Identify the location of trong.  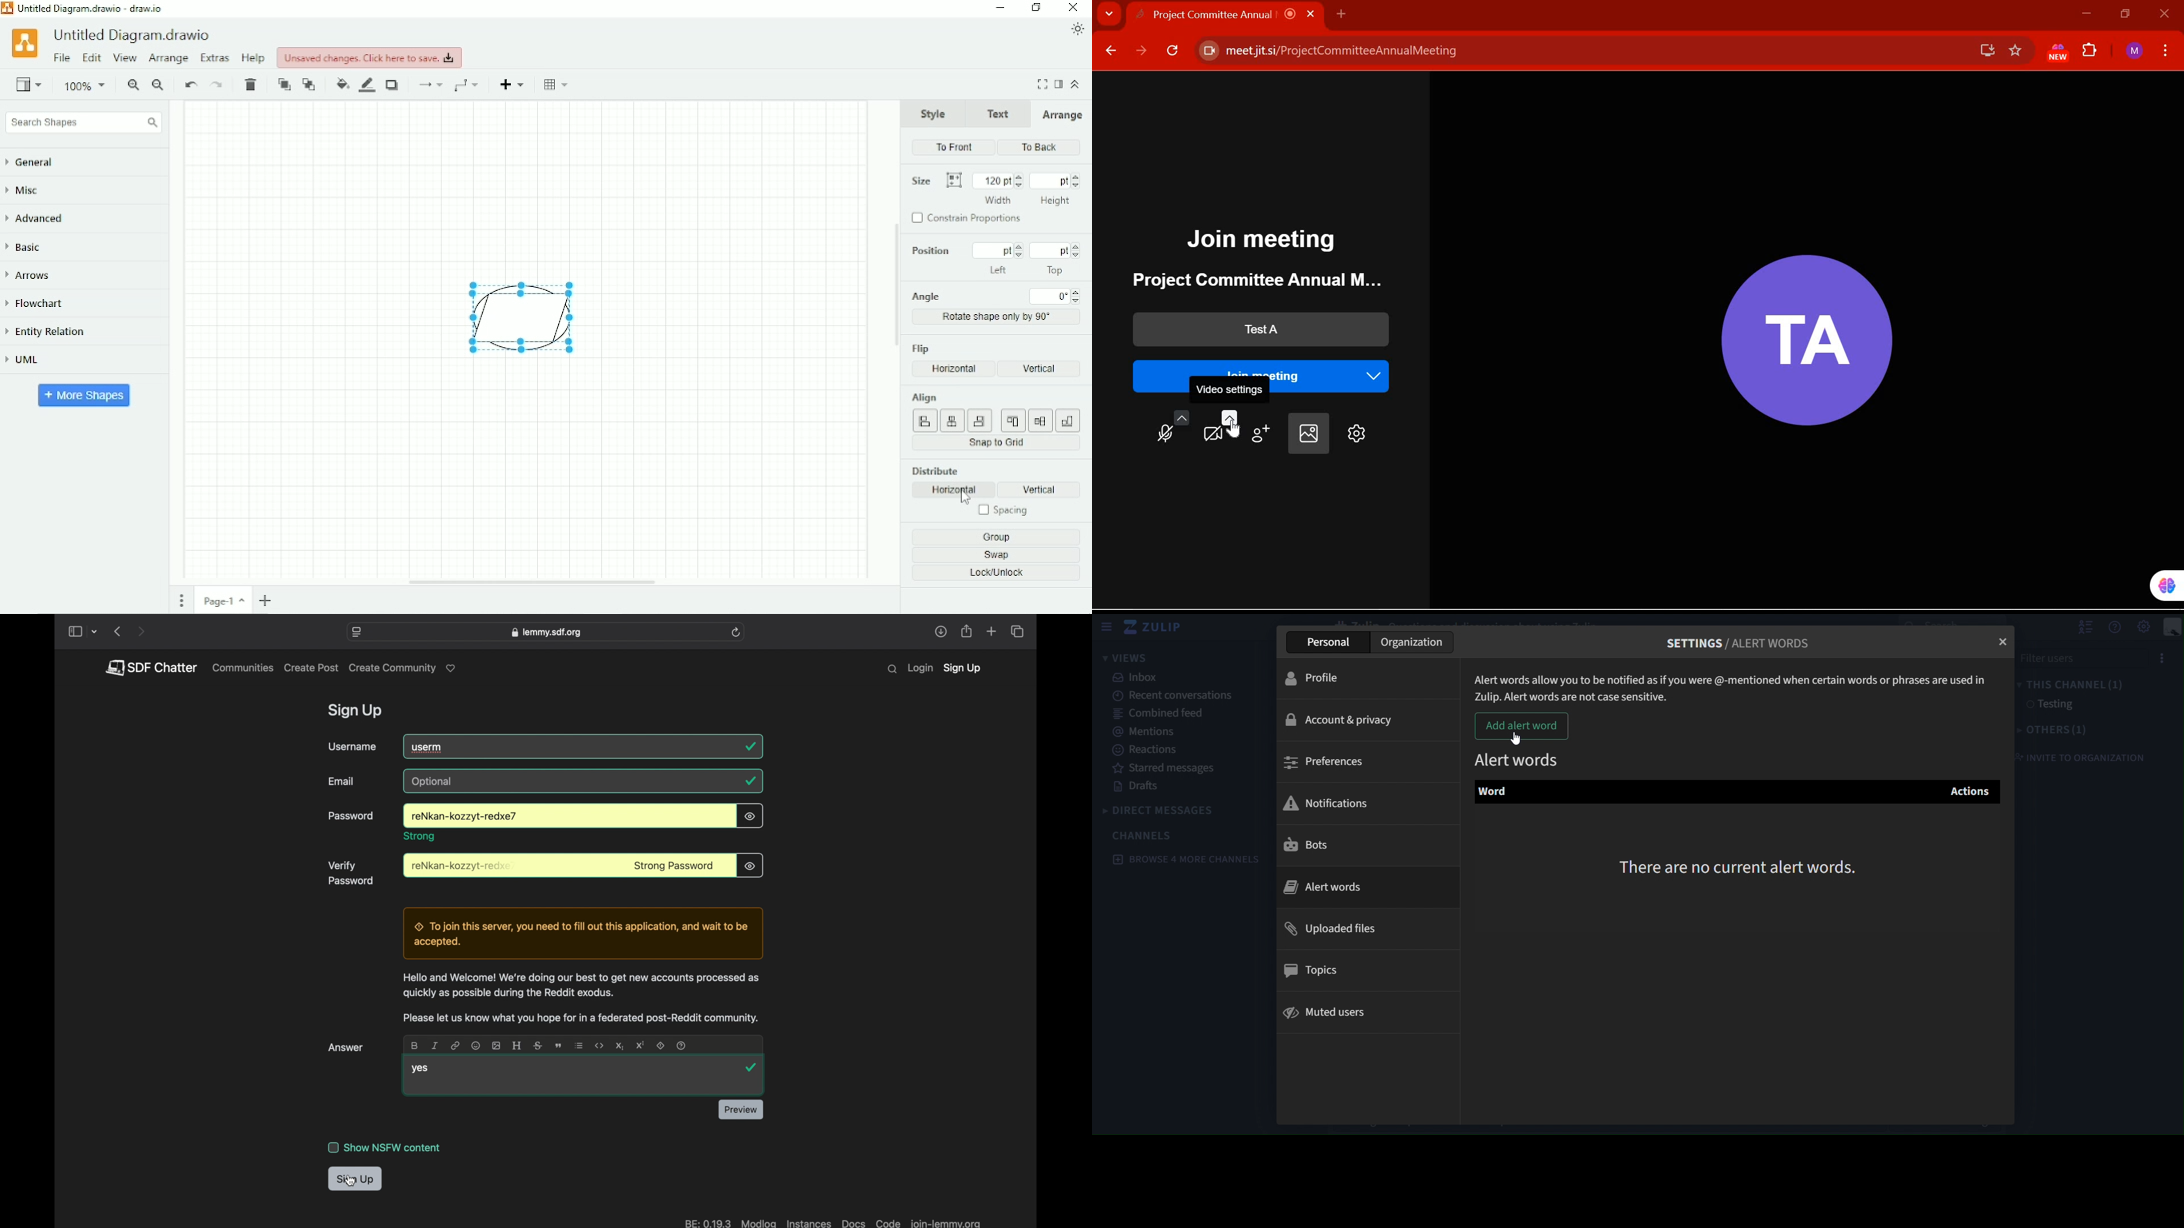
(420, 836).